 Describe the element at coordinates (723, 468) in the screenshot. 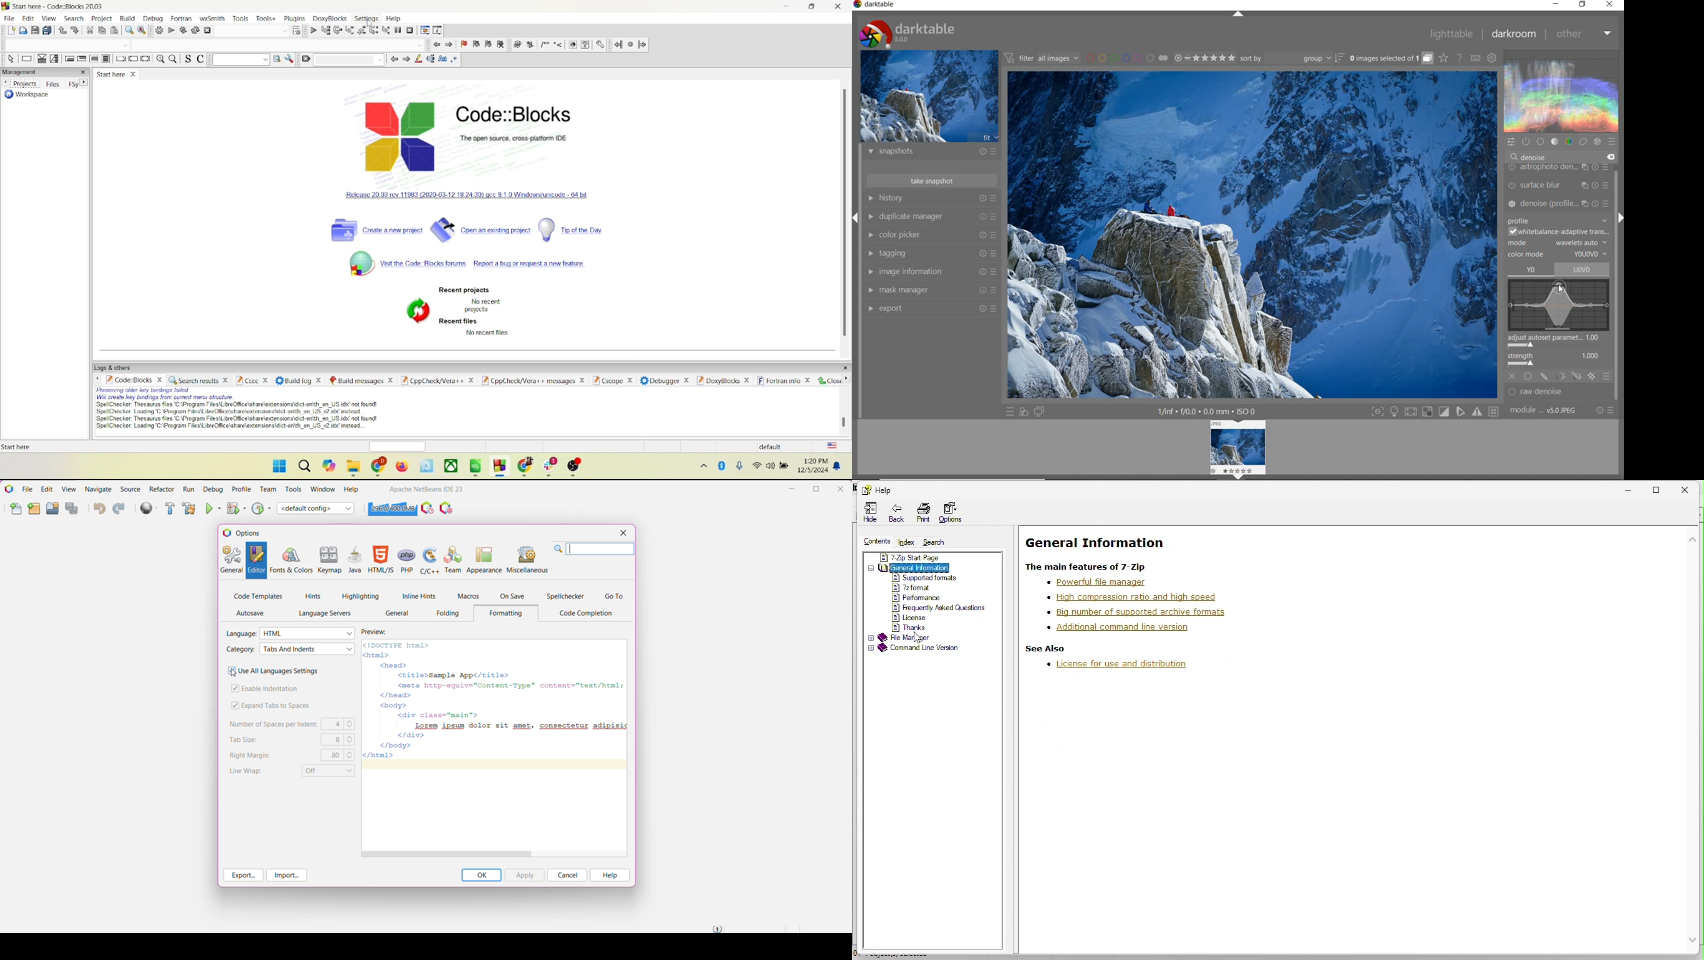

I see `bluetooth` at that location.